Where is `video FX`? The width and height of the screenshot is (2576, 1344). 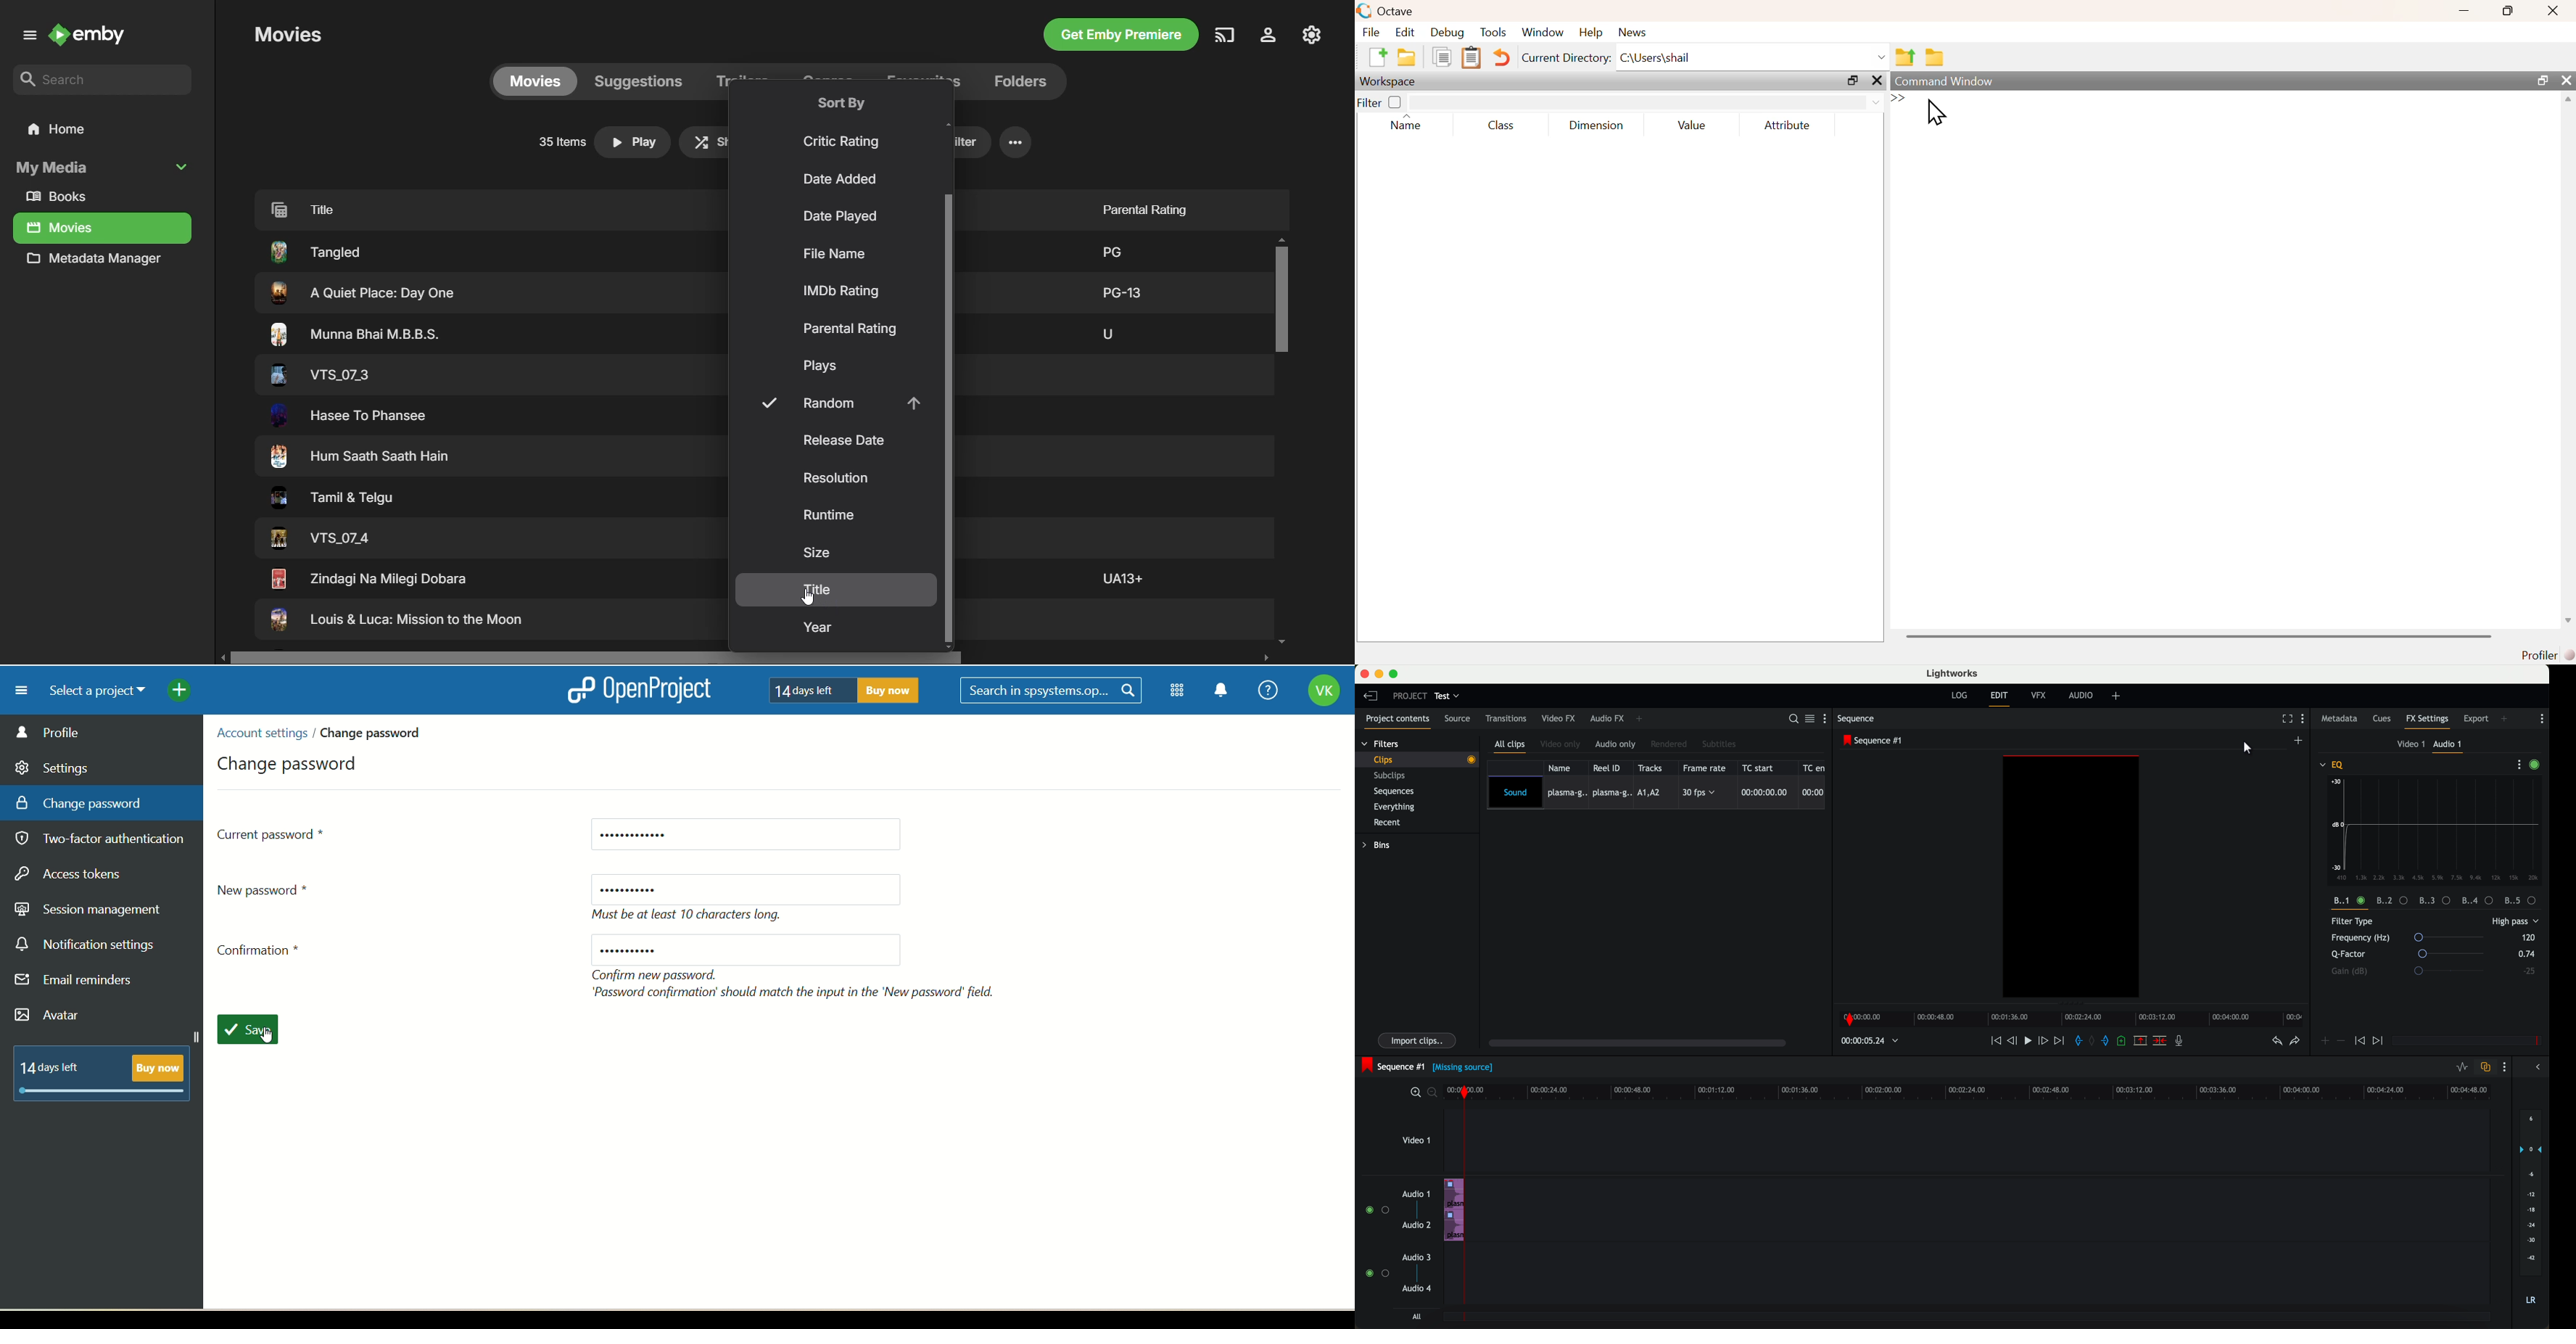
video FX is located at coordinates (1558, 719).